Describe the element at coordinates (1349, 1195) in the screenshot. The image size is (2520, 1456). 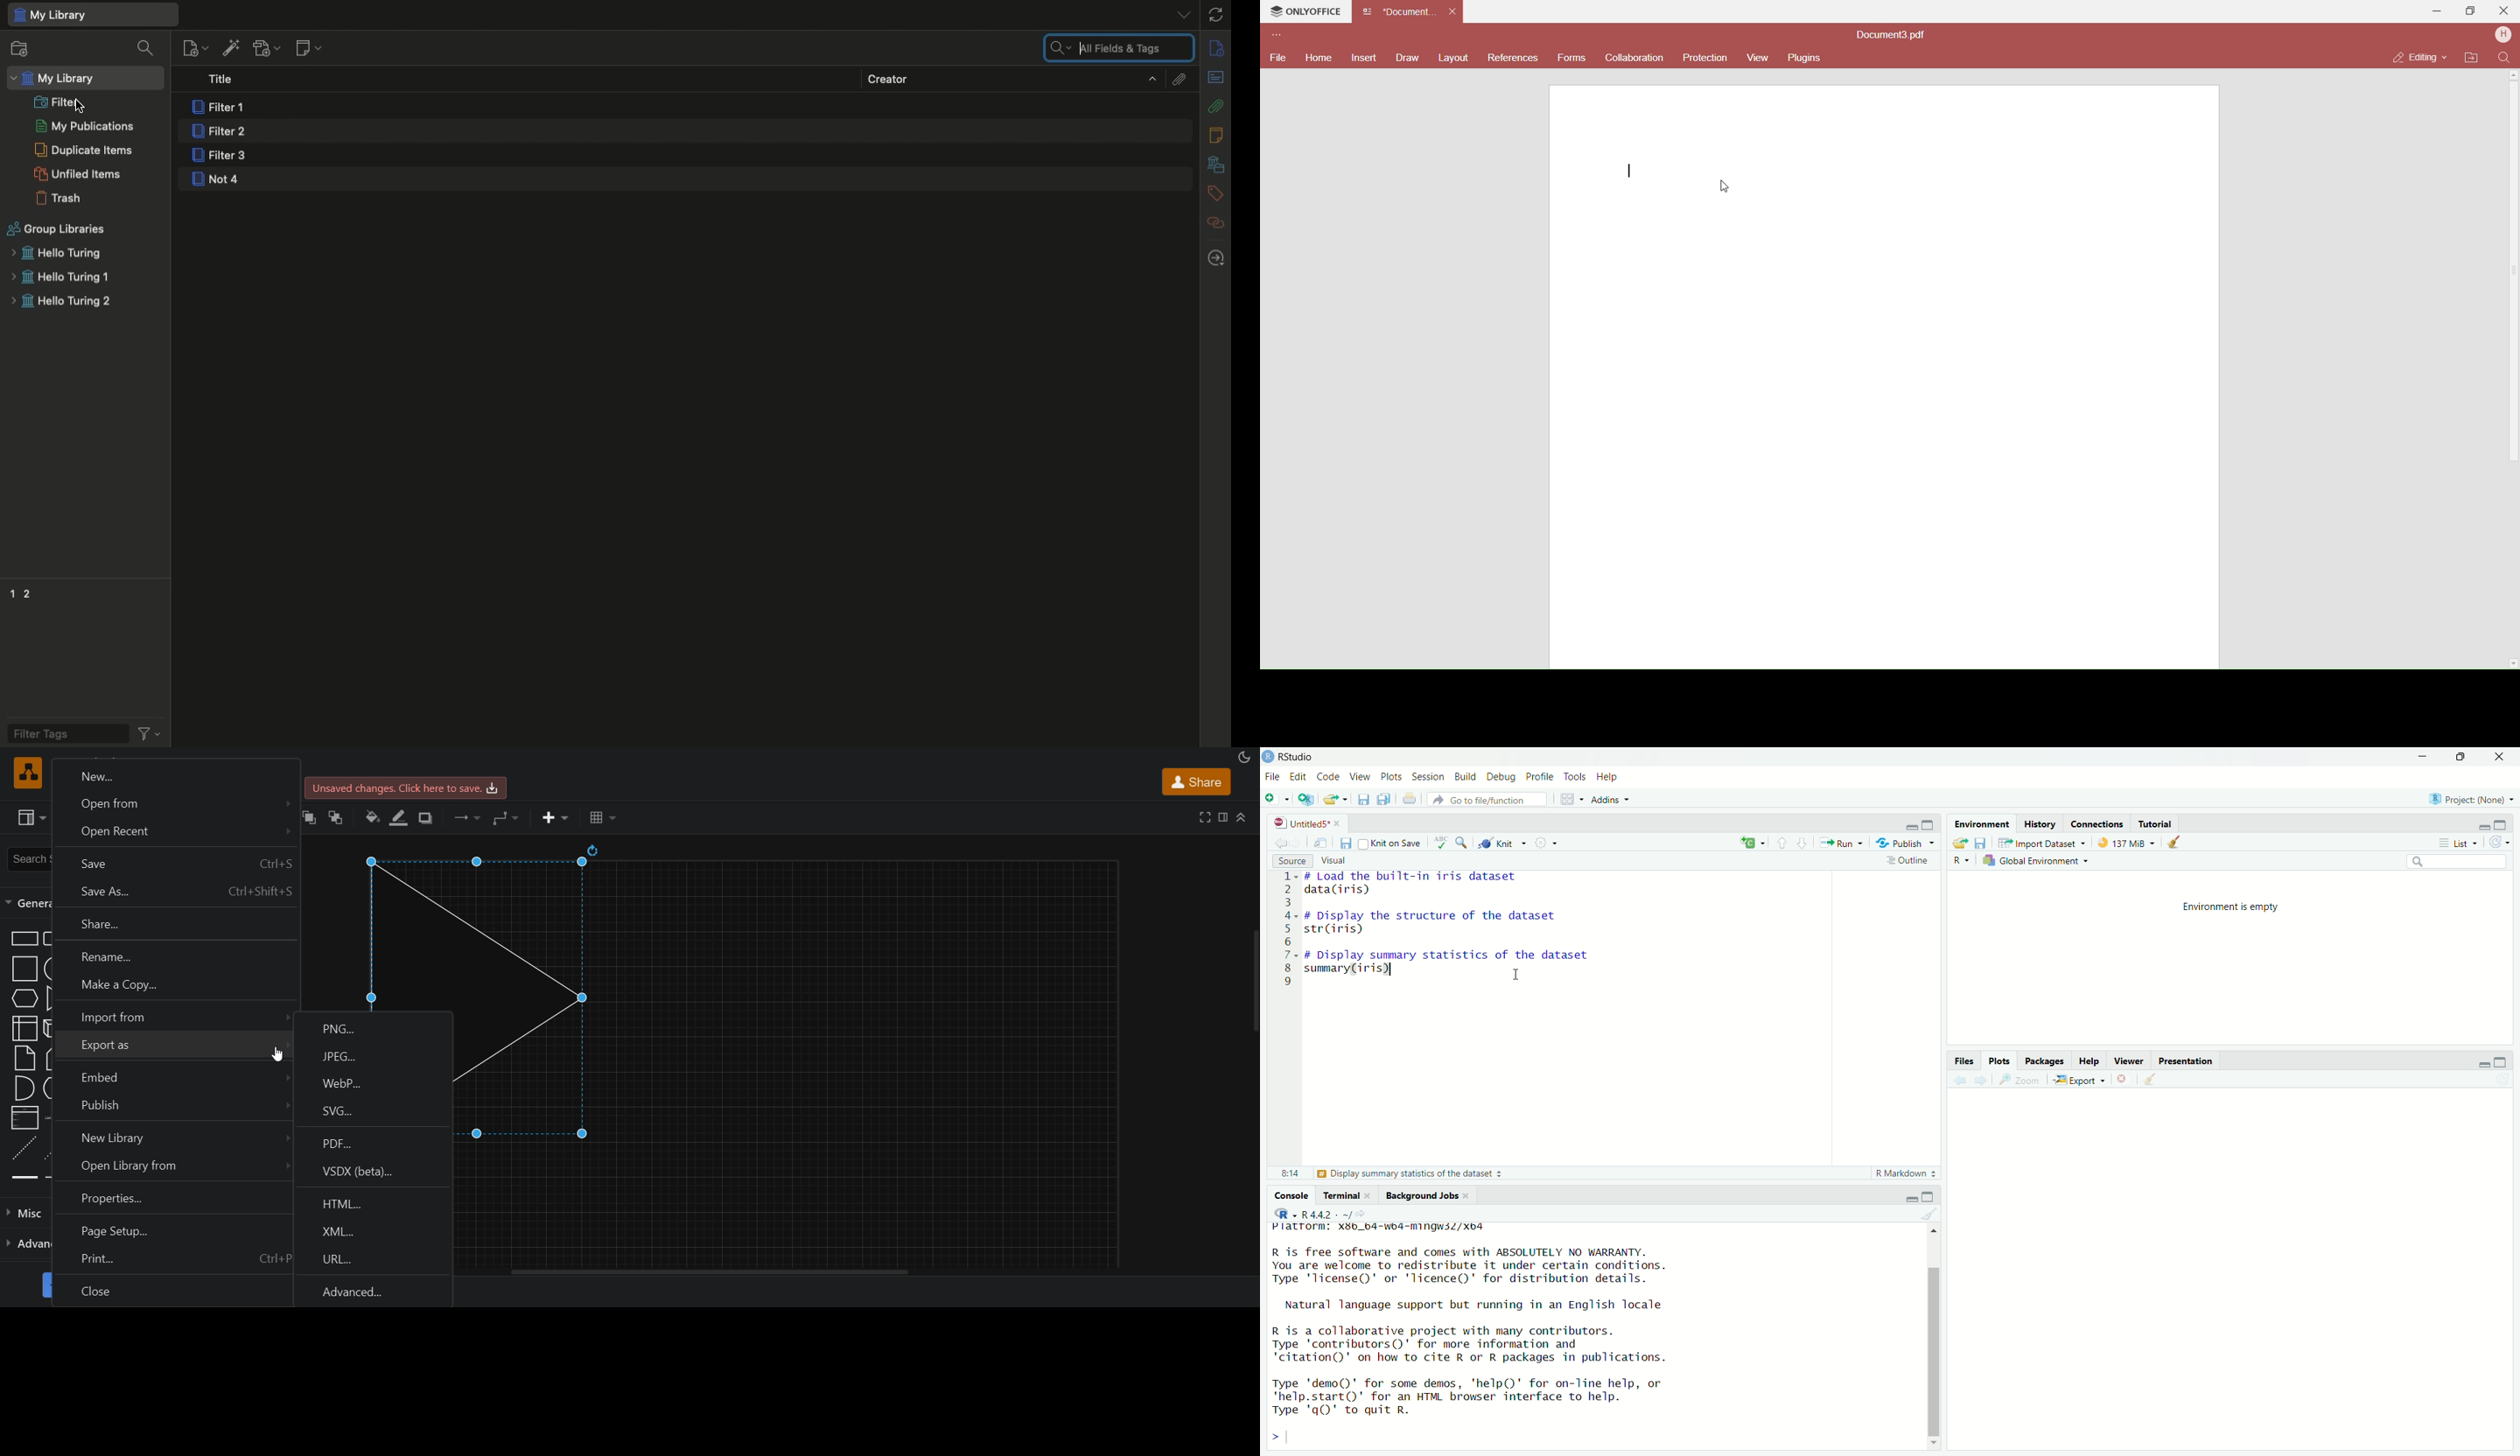
I see `Terminal` at that location.